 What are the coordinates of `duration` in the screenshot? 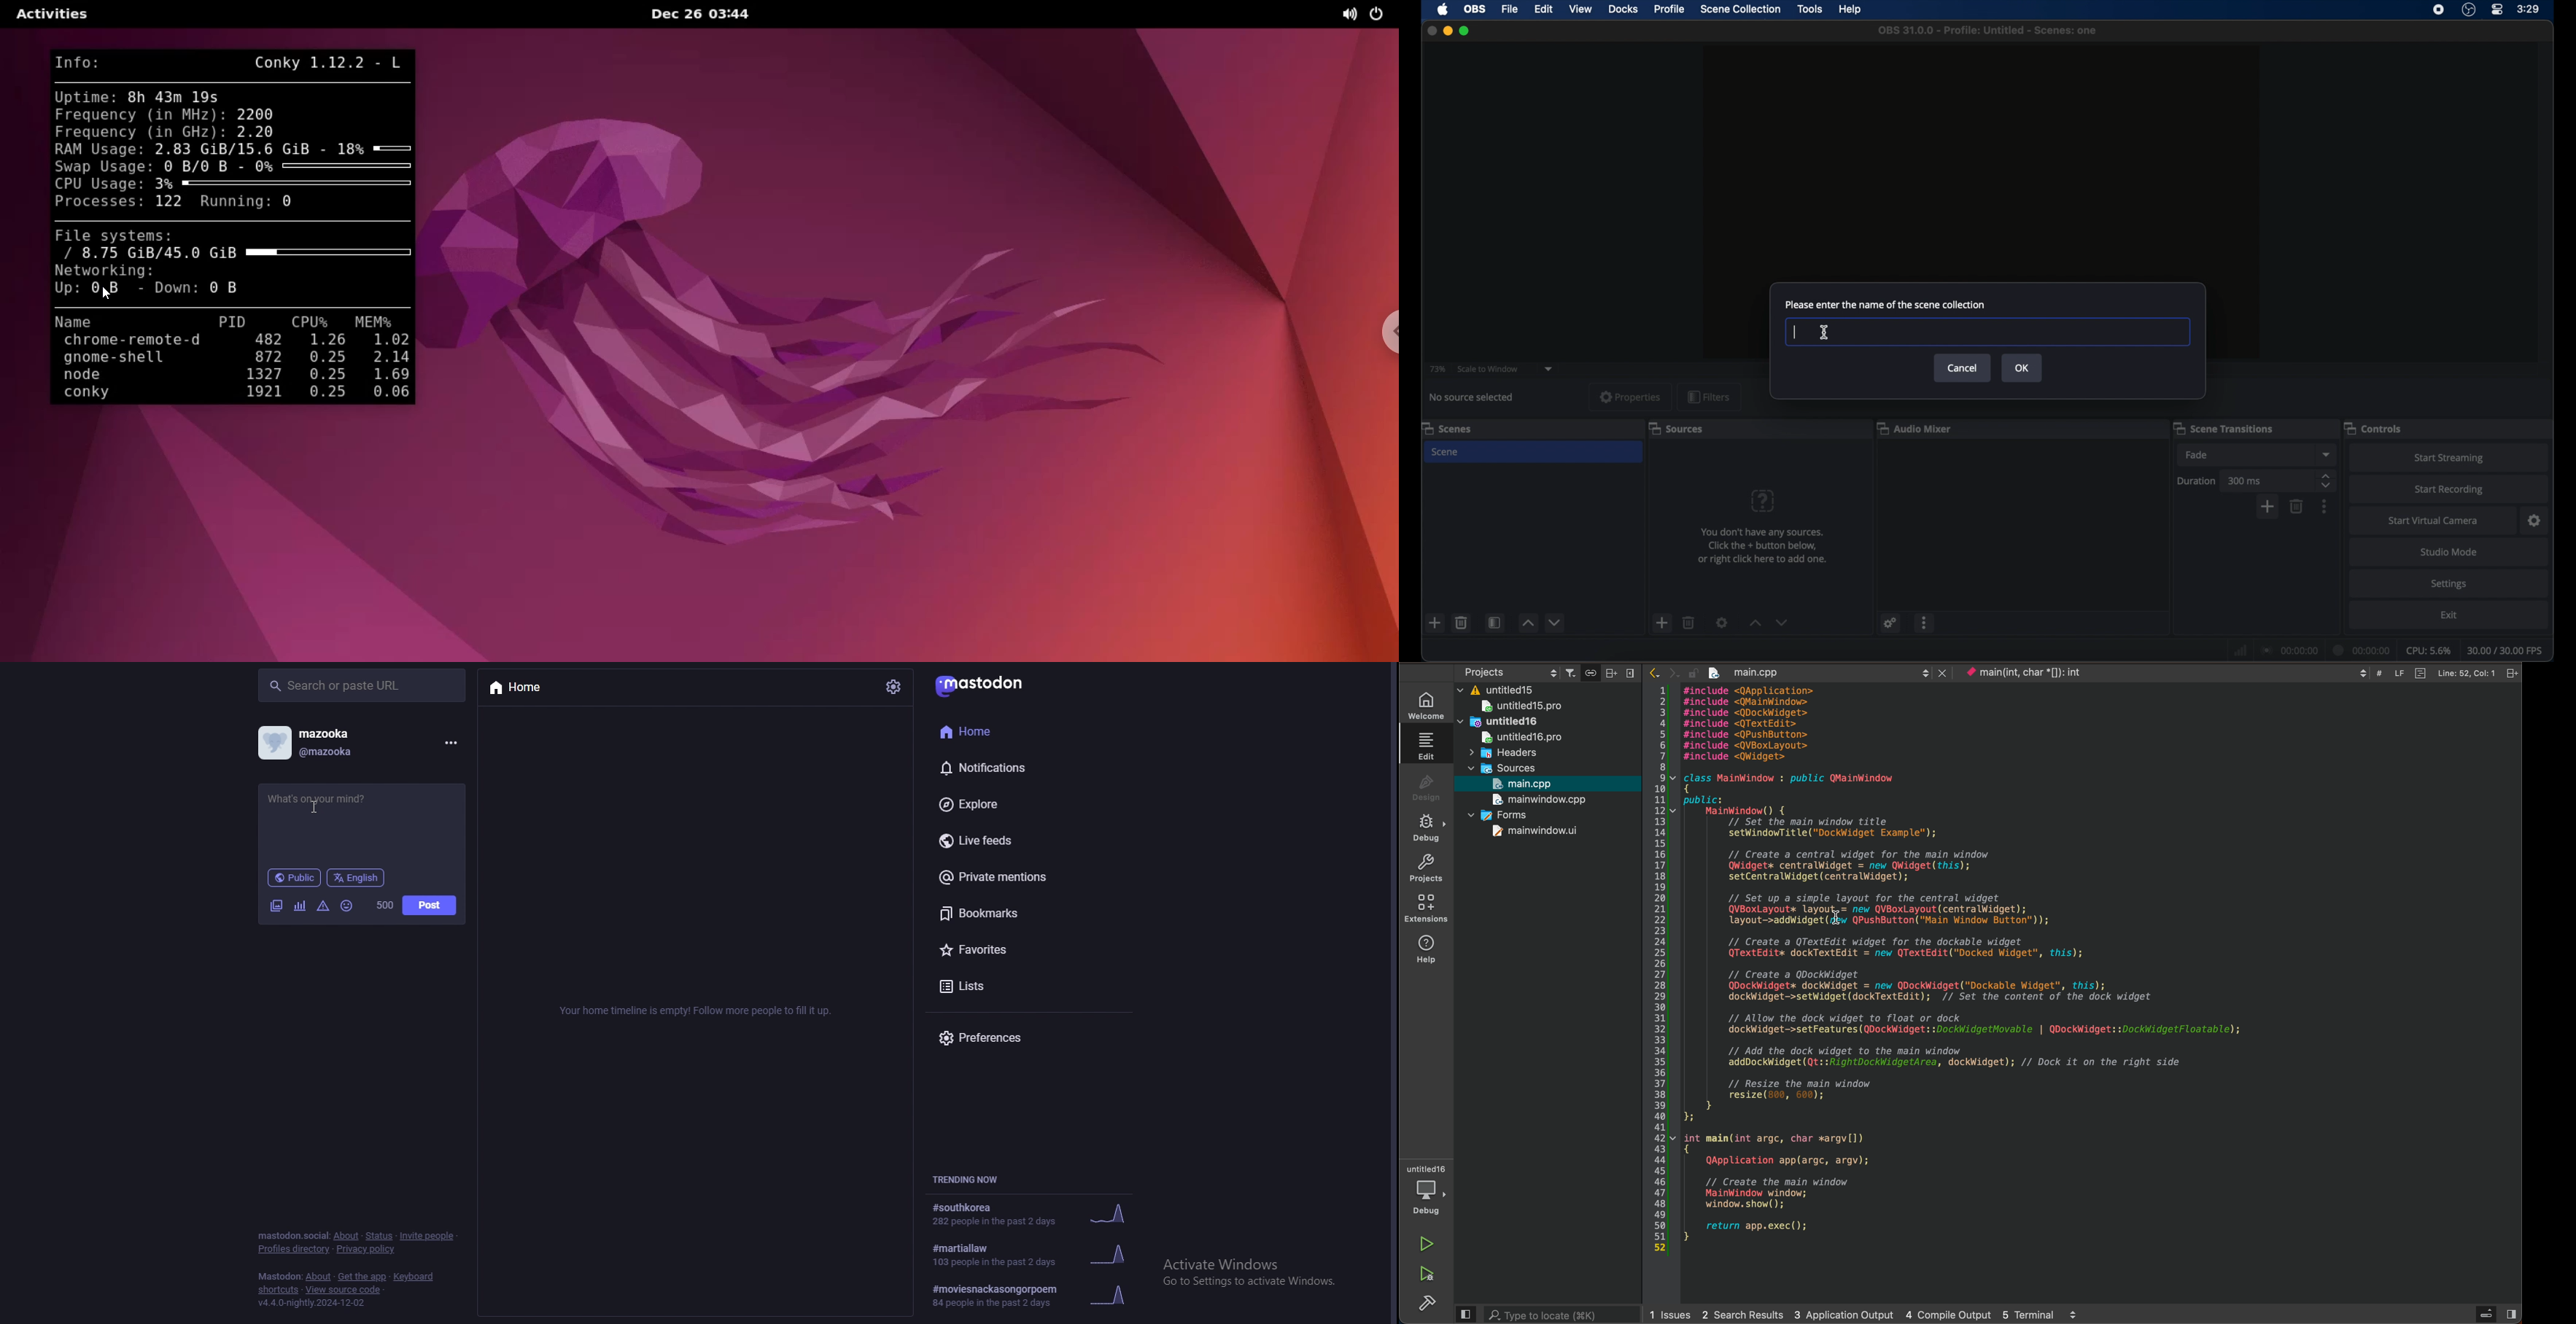 It's located at (2362, 651).